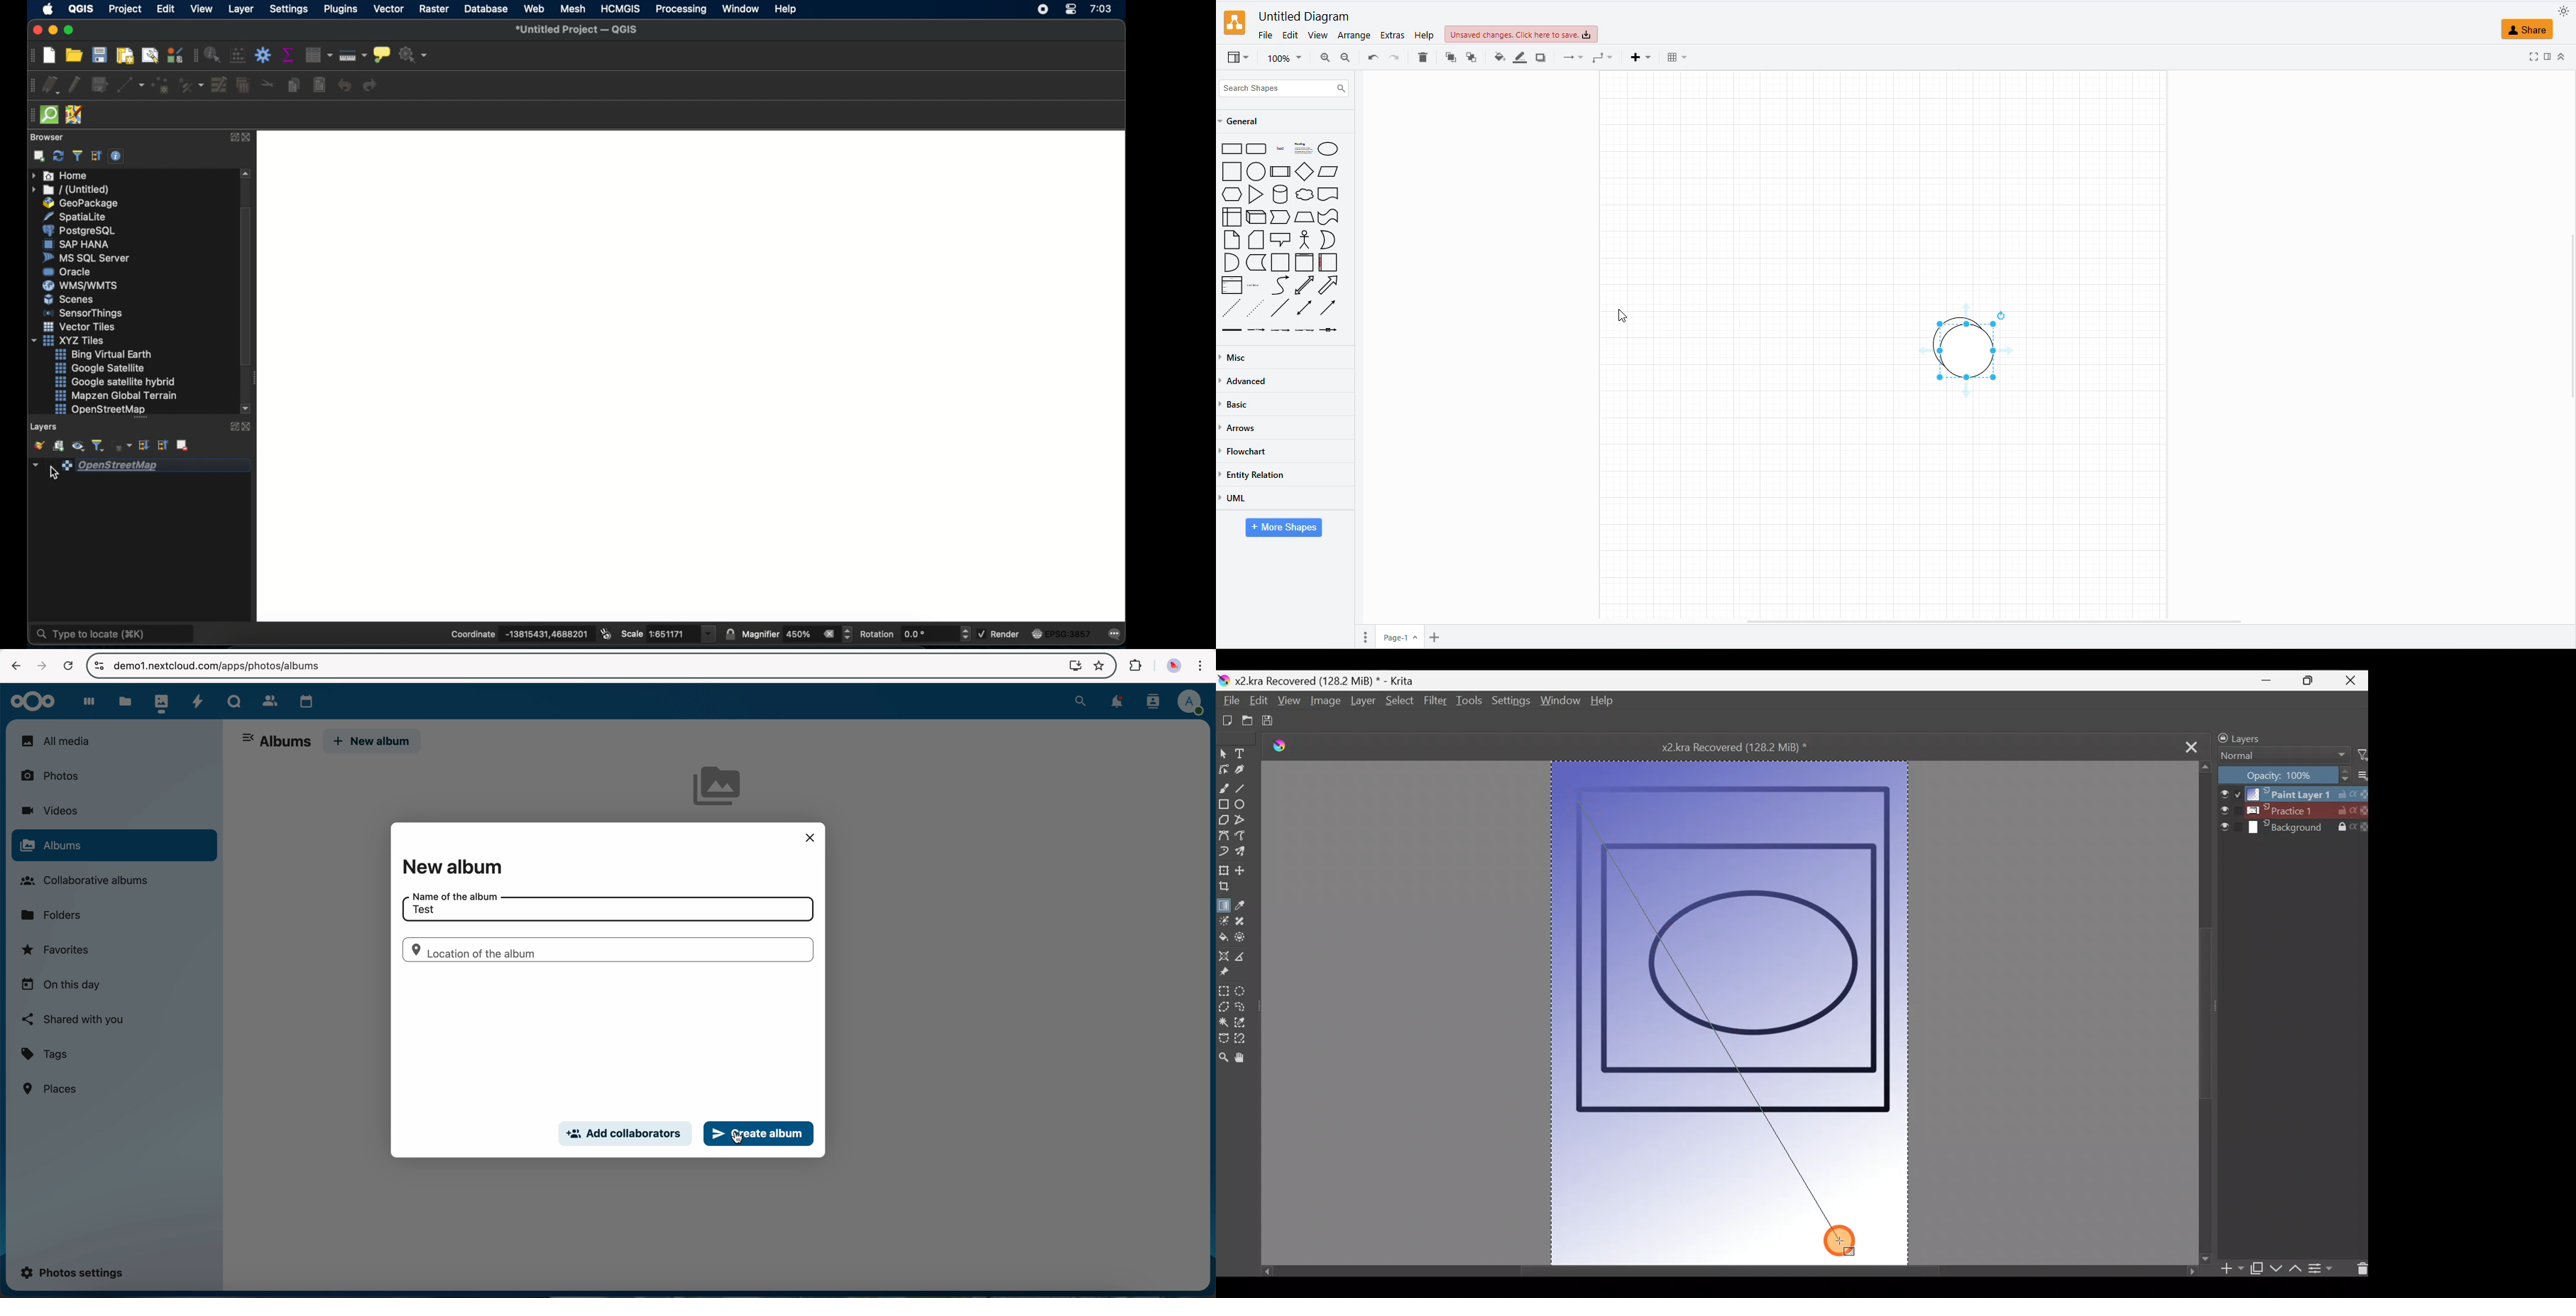  Describe the element at coordinates (1254, 286) in the screenshot. I see `LIST ITEM` at that location.